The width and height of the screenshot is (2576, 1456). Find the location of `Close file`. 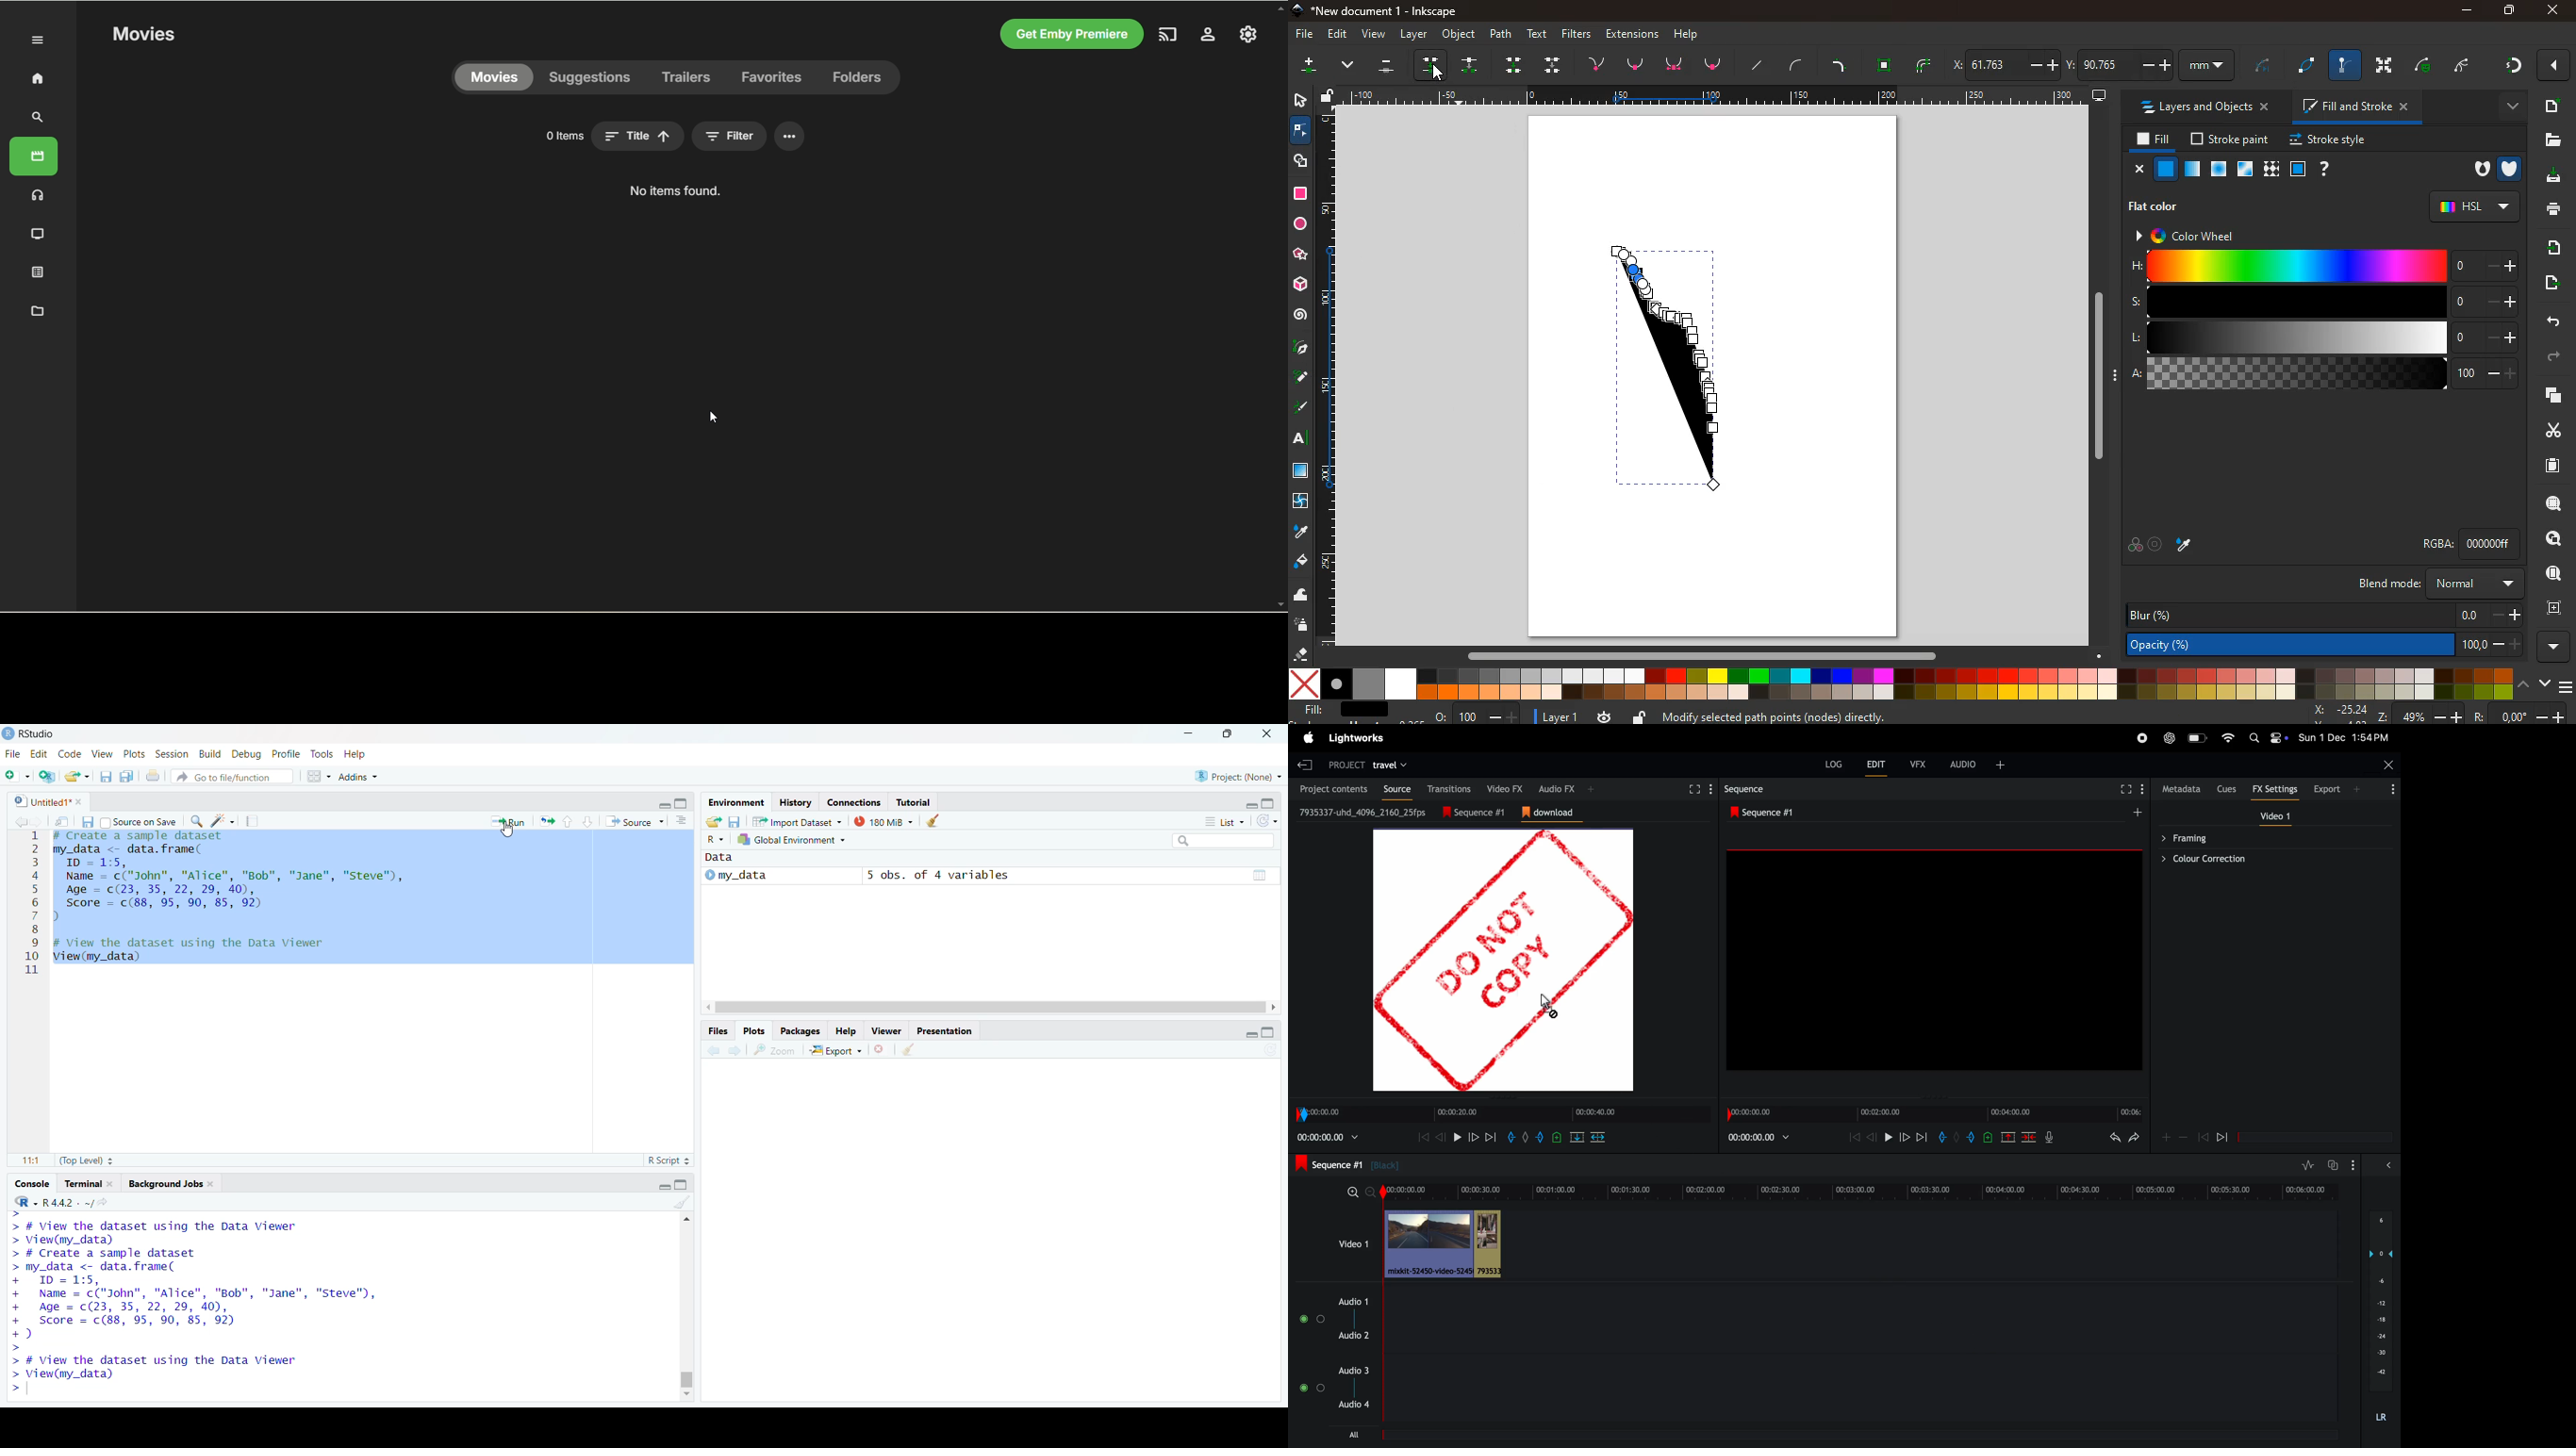

Close file is located at coordinates (879, 1052).